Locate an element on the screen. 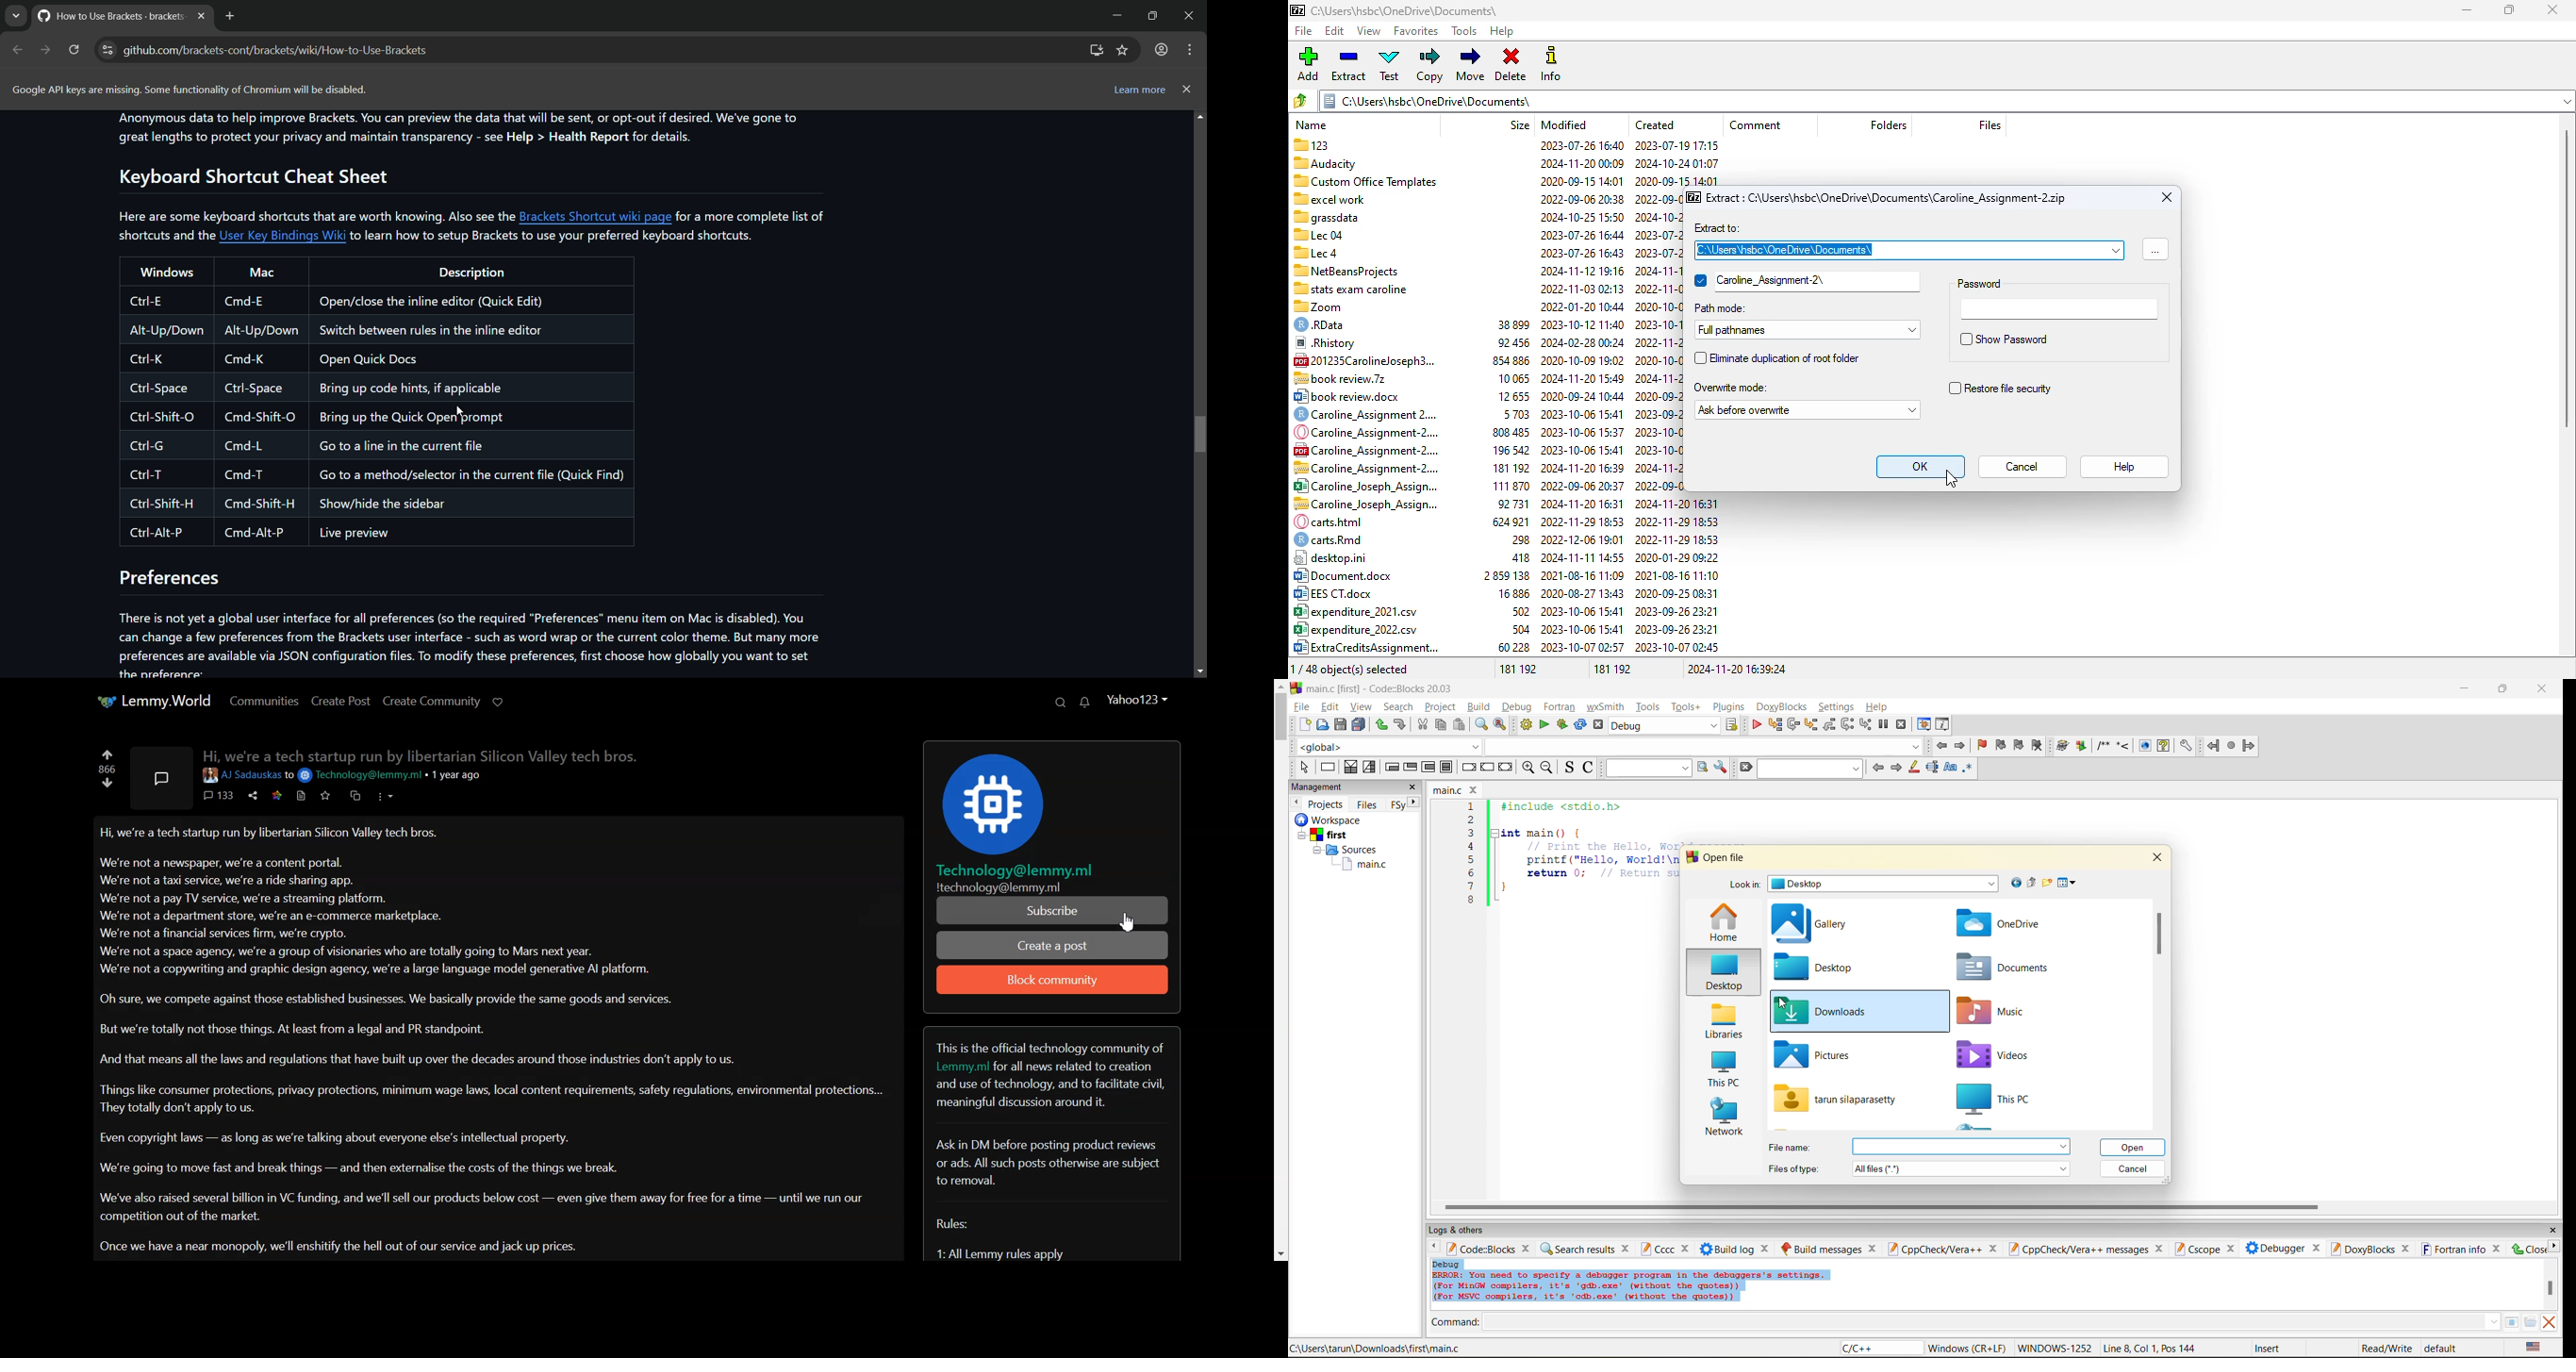 The height and width of the screenshot is (1372, 2576). select is located at coordinates (1304, 767).